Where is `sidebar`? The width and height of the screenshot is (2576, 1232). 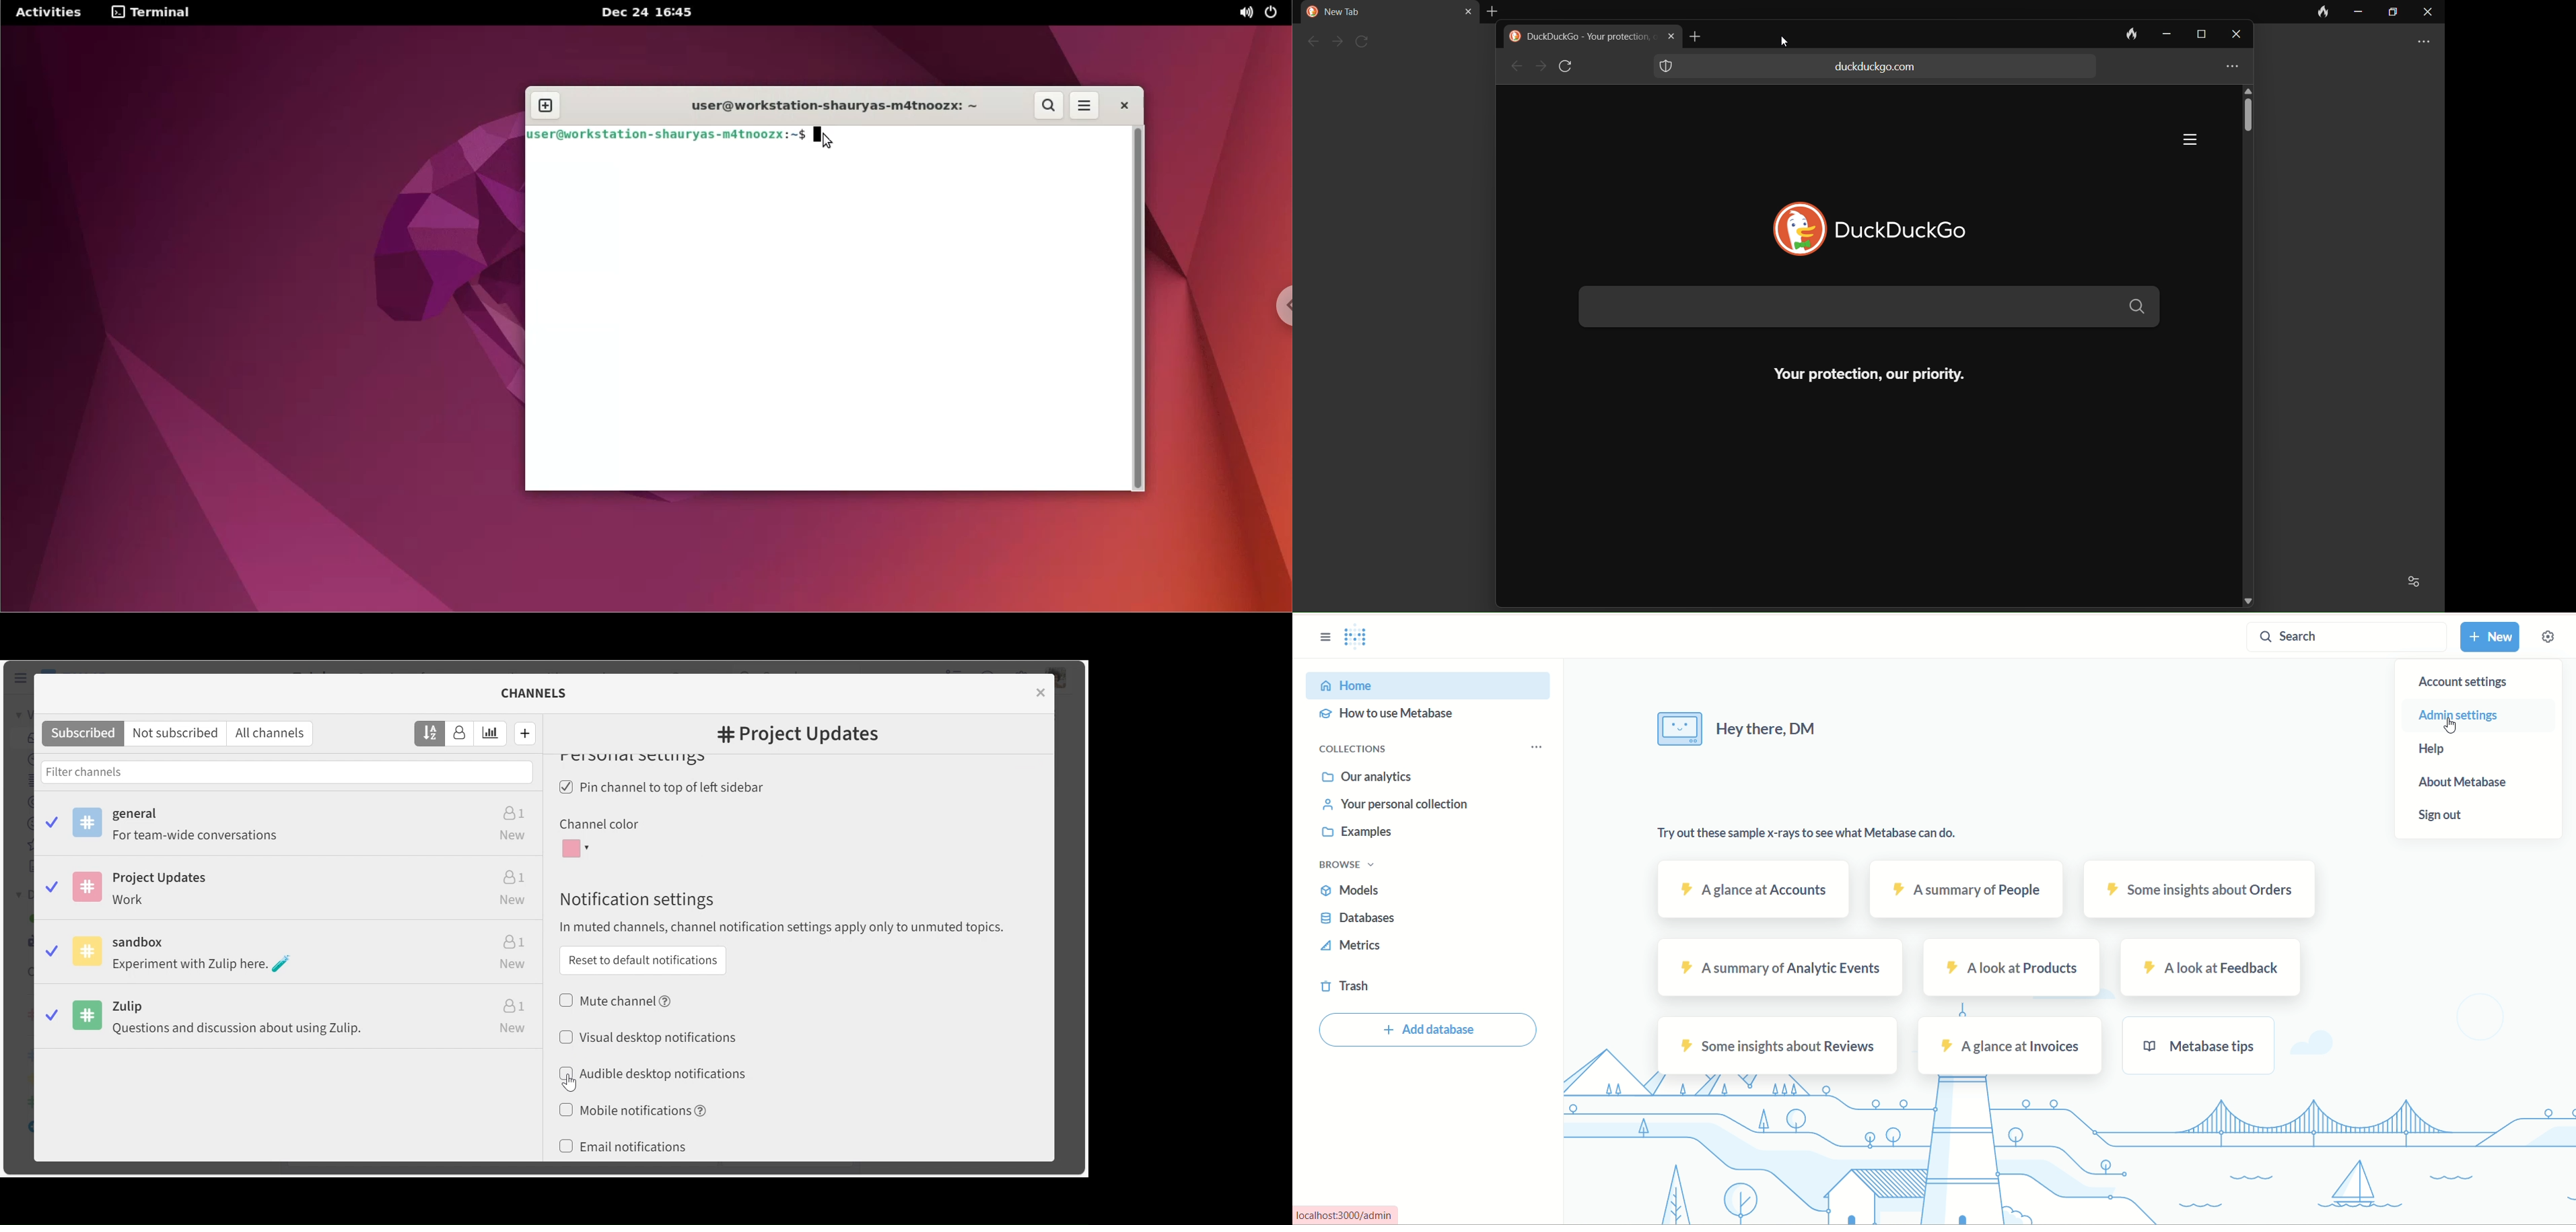
sidebar is located at coordinates (1320, 640).